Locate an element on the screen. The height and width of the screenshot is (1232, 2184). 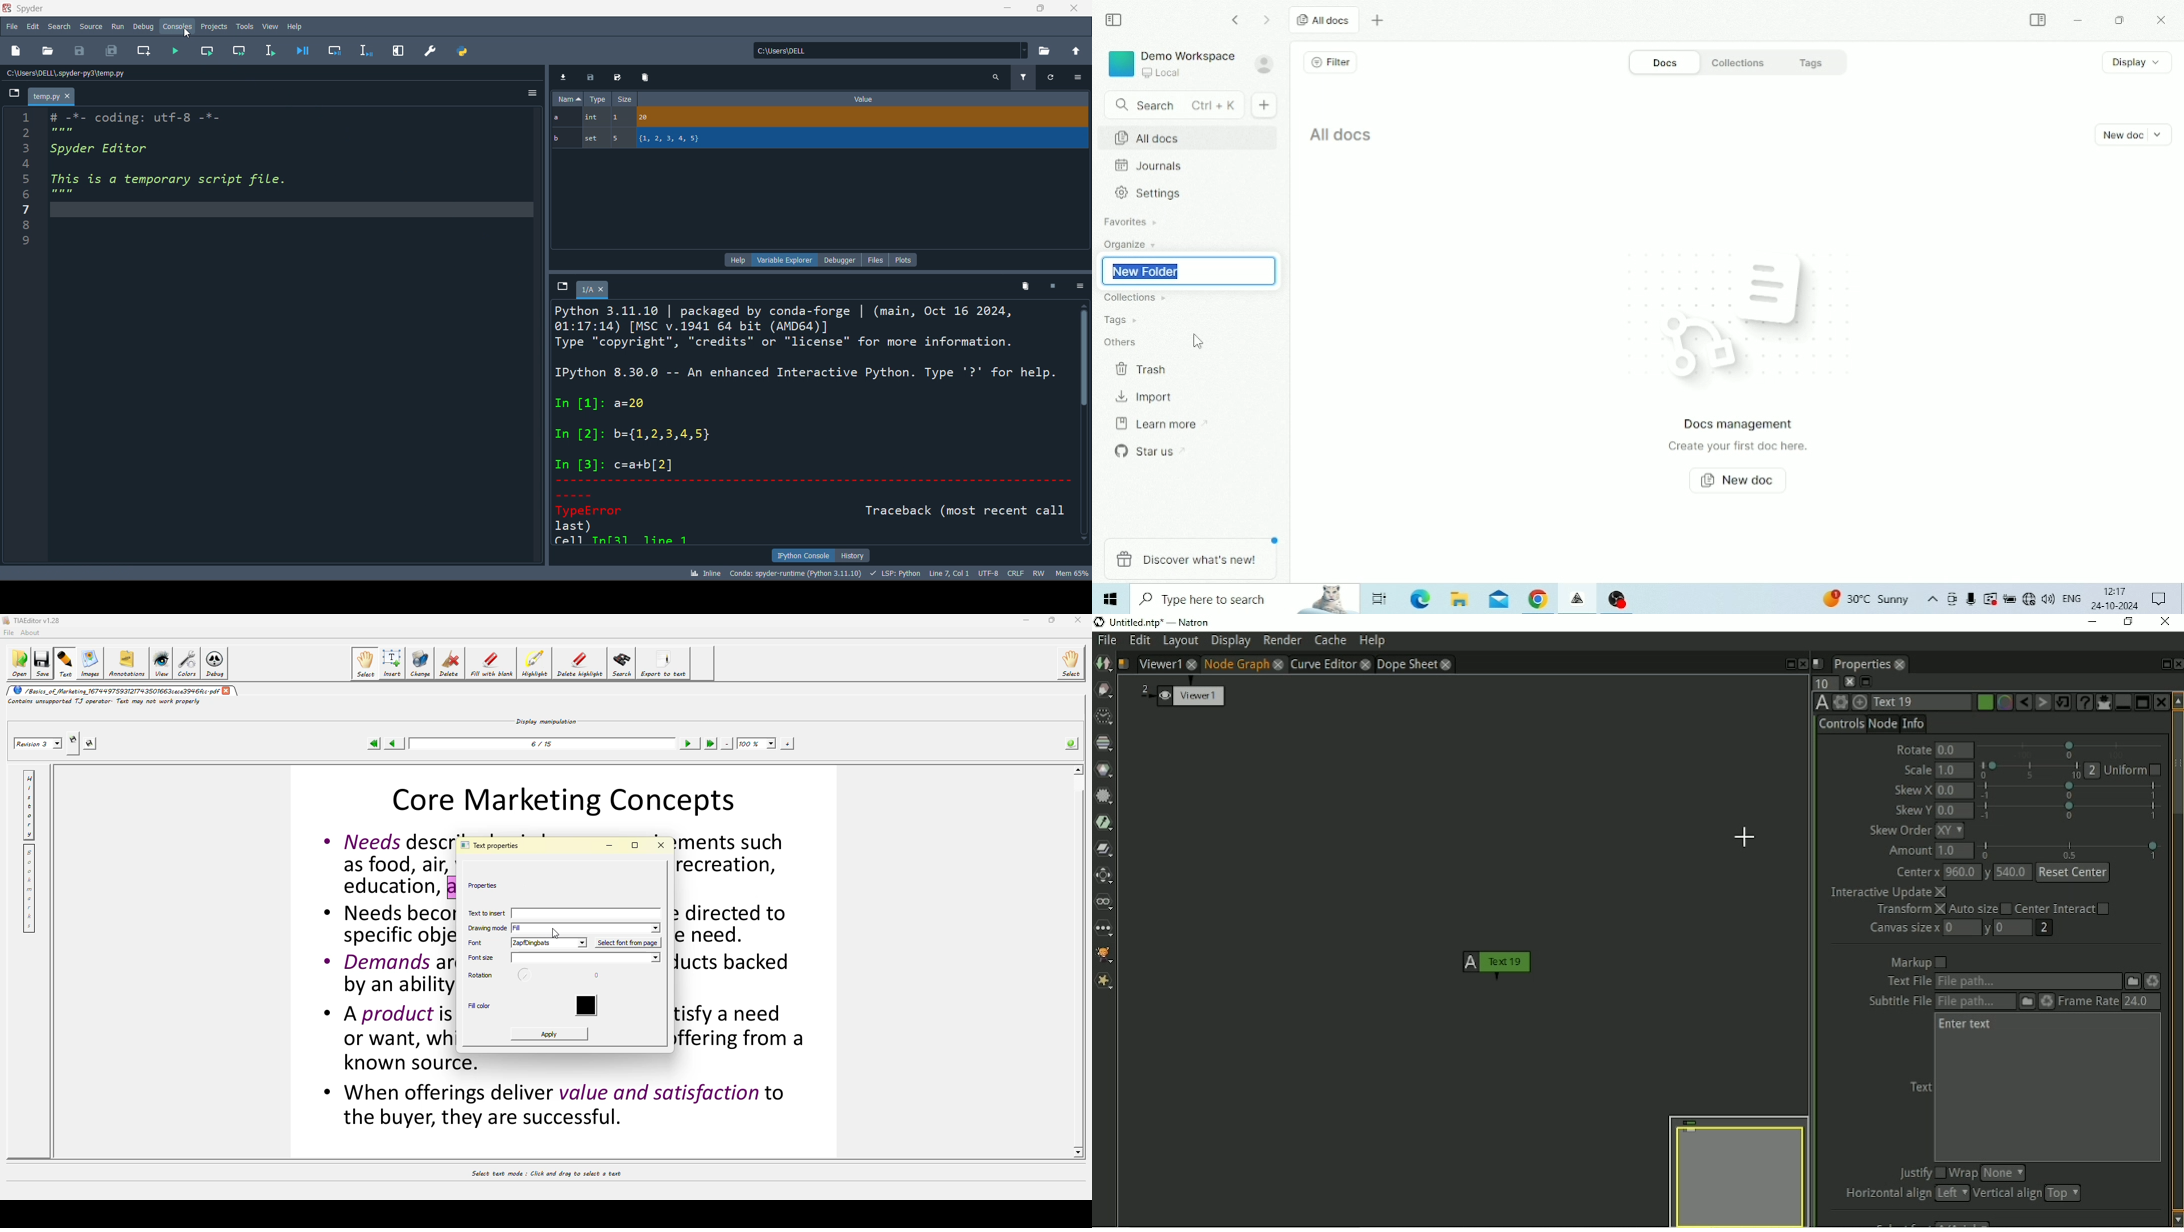
help is located at coordinates (737, 260).